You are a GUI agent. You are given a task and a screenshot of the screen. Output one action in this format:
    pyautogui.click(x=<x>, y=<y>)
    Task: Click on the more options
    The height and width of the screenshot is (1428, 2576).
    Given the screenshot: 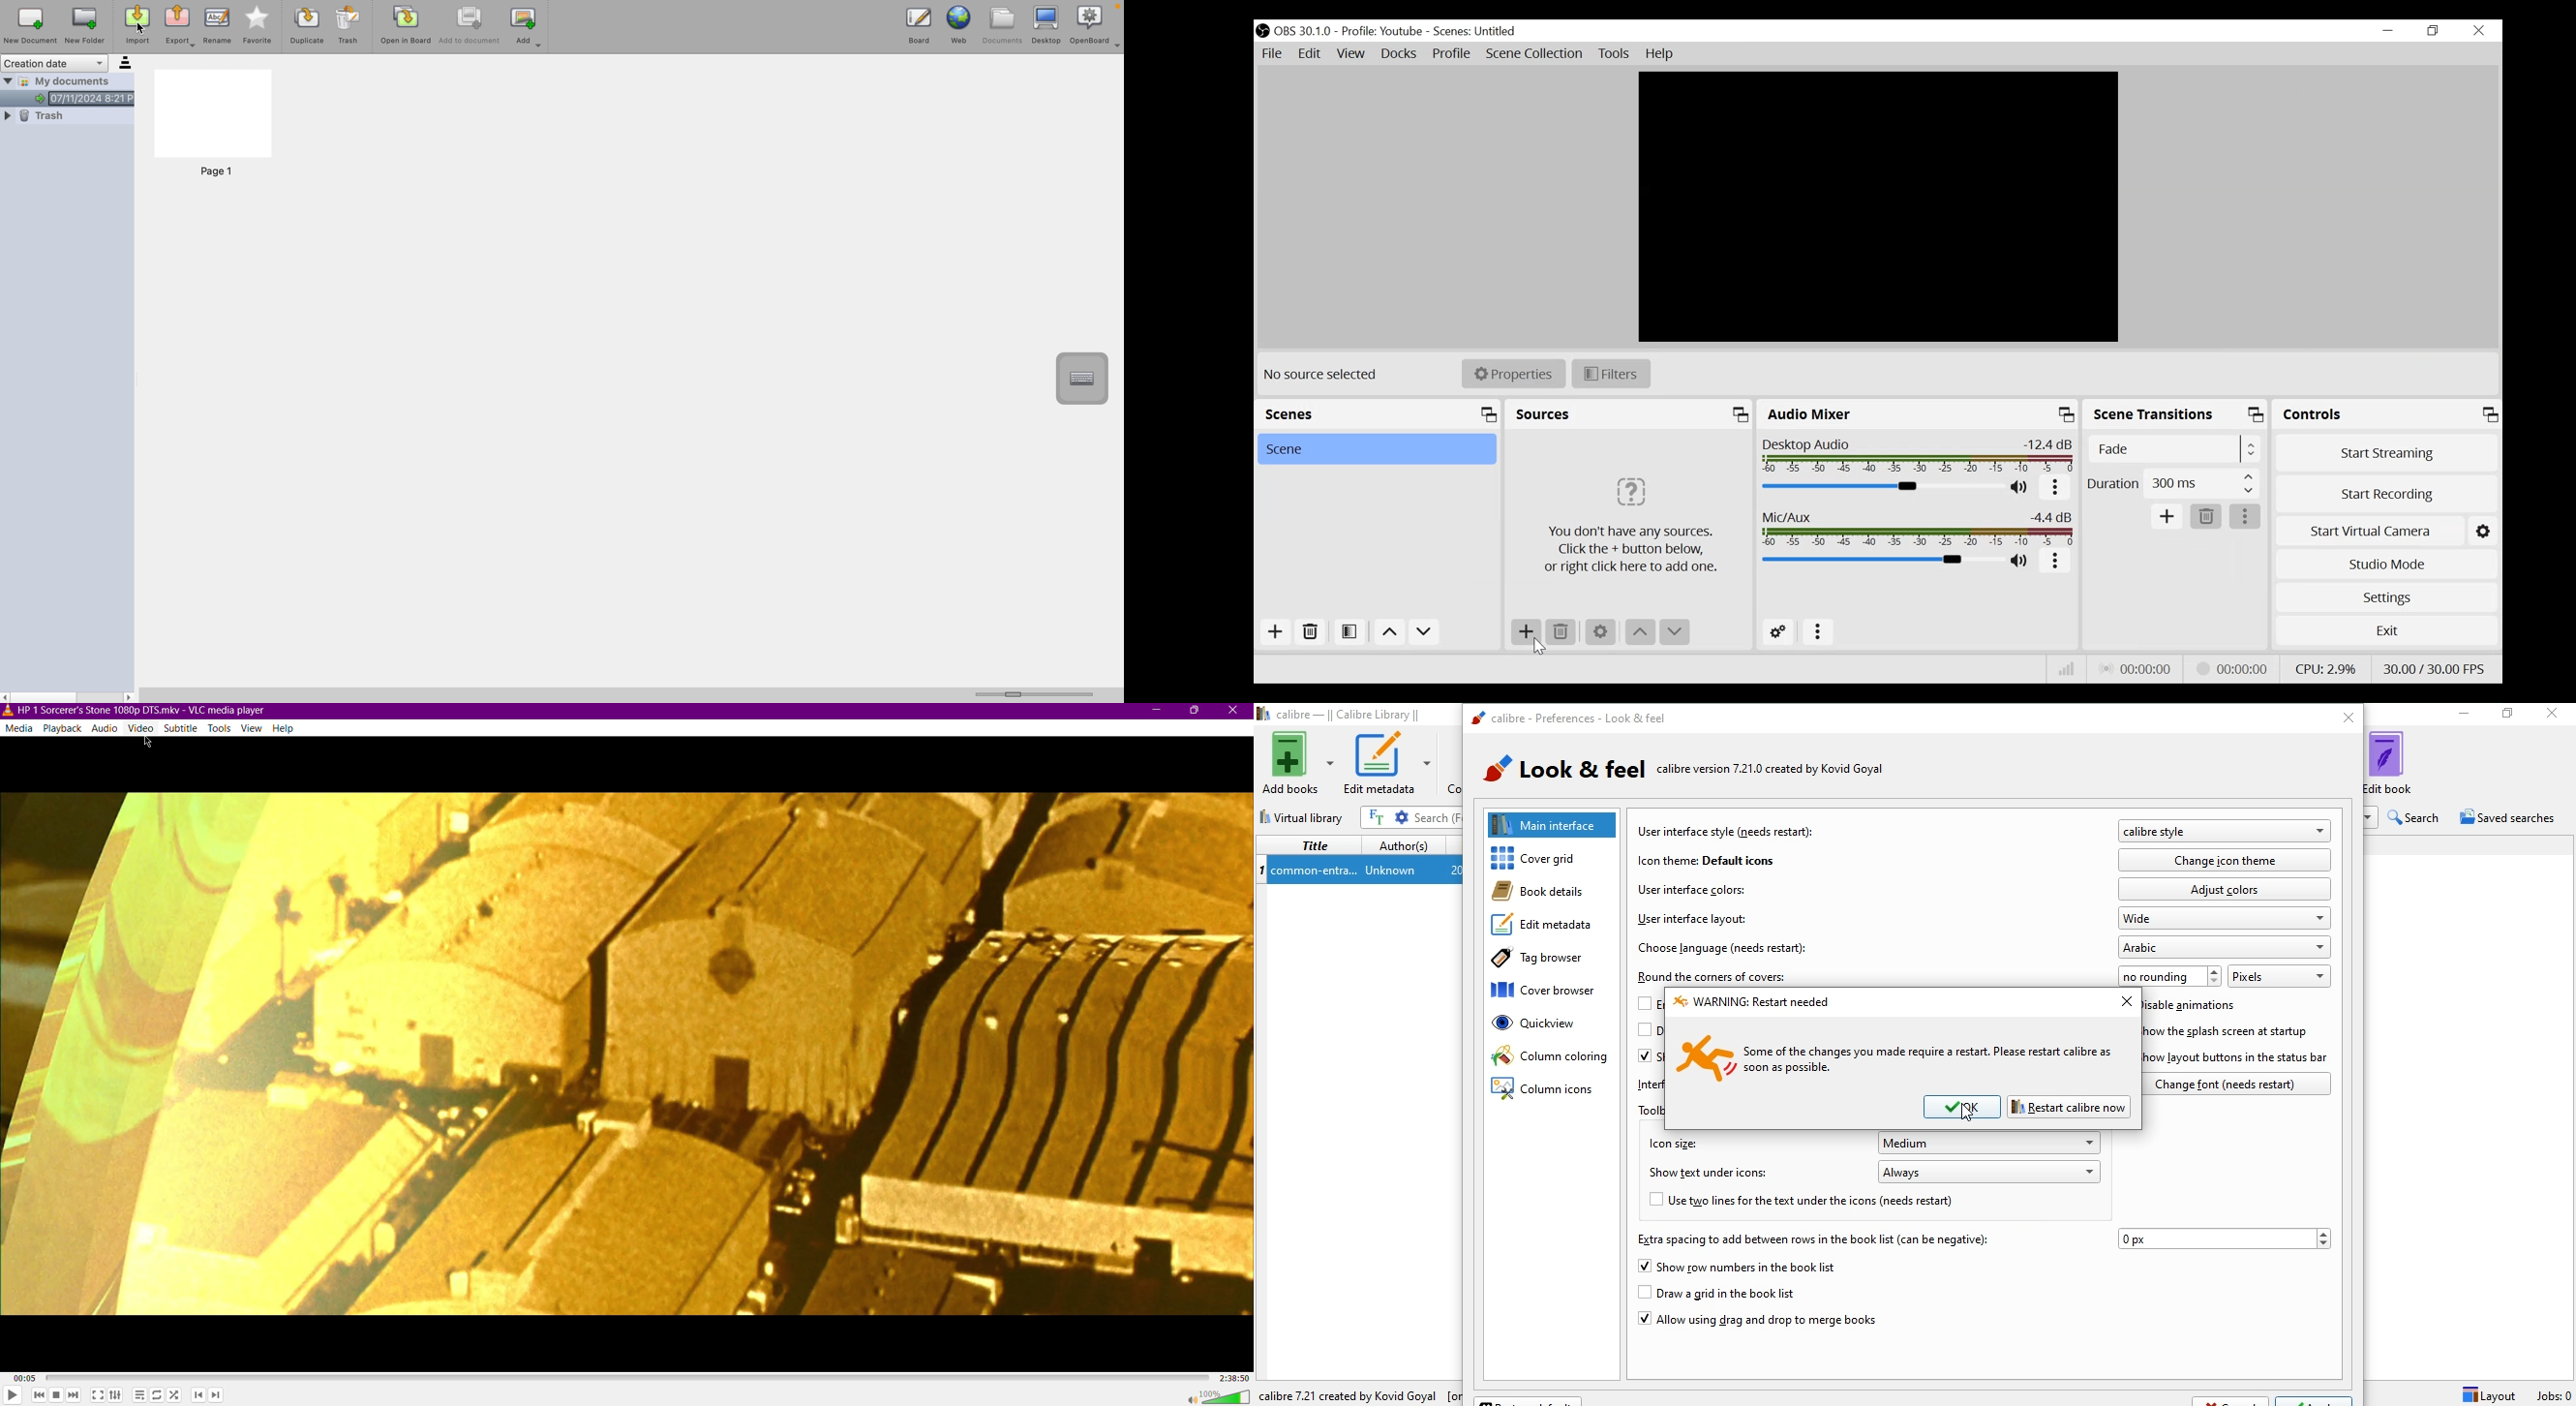 What is the action you would take?
    pyautogui.click(x=2057, y=488)
    